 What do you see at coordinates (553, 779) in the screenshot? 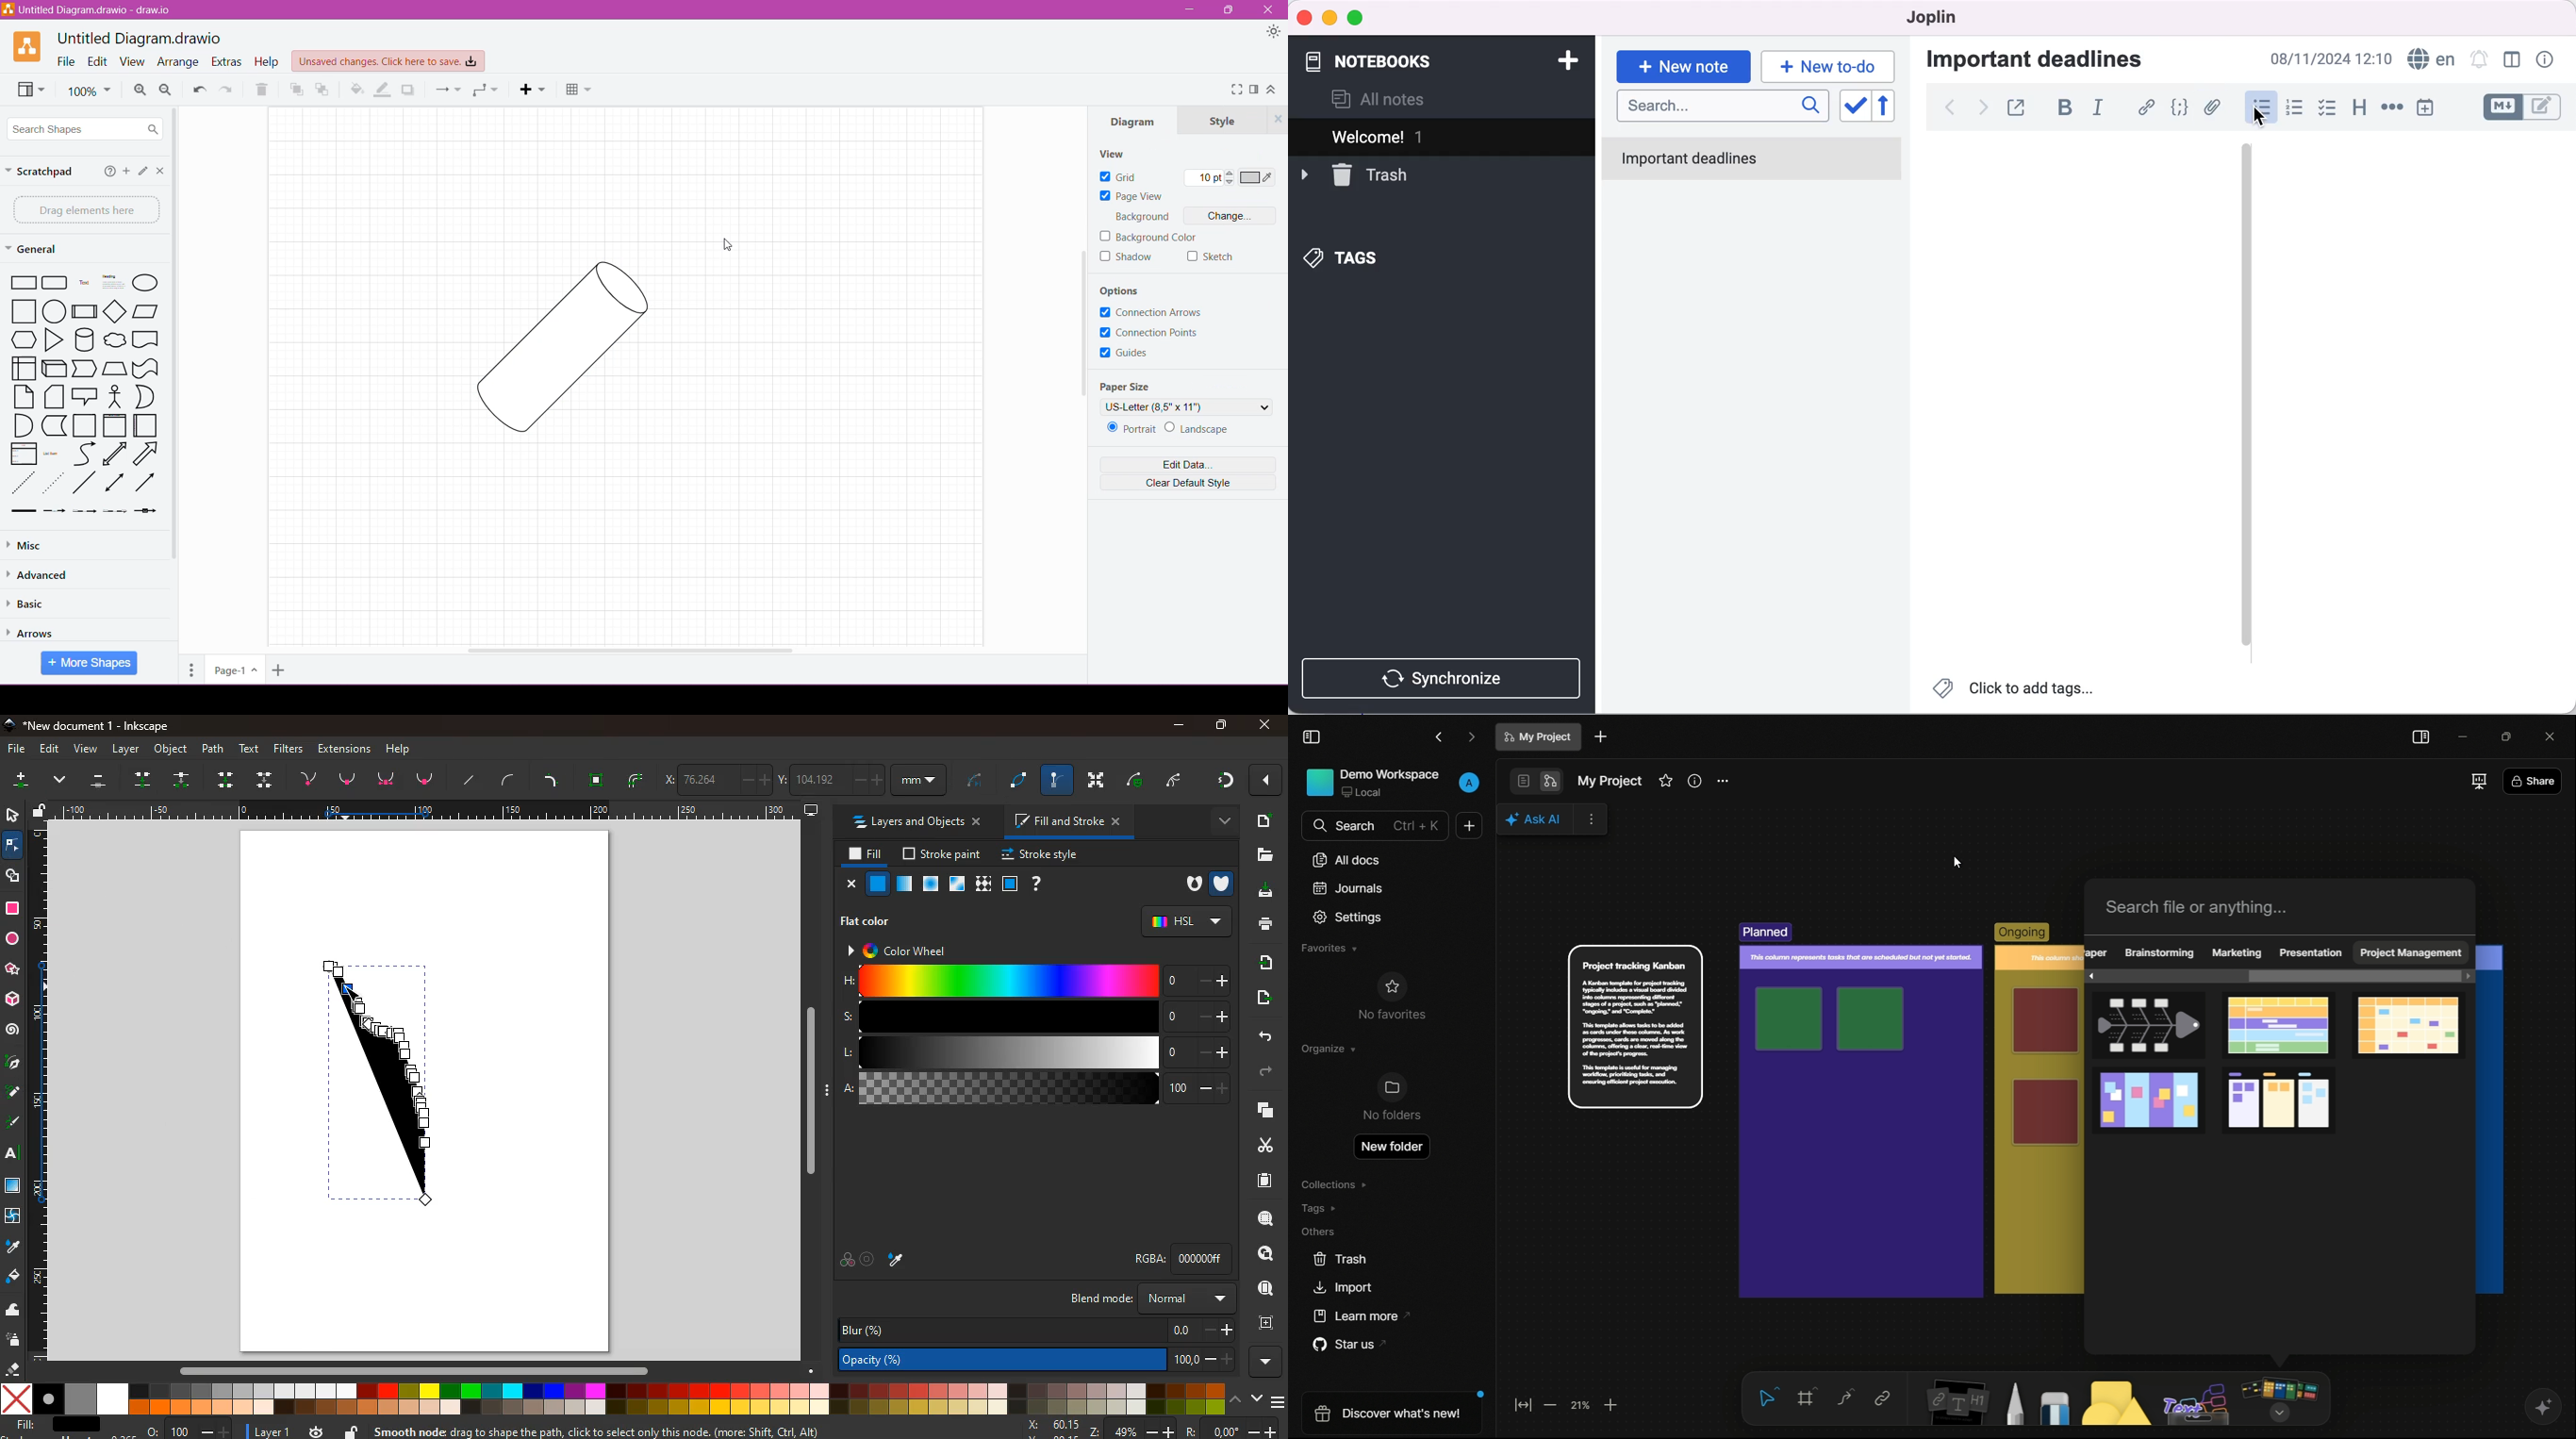
I see `line` at bounding box center [553, 779].